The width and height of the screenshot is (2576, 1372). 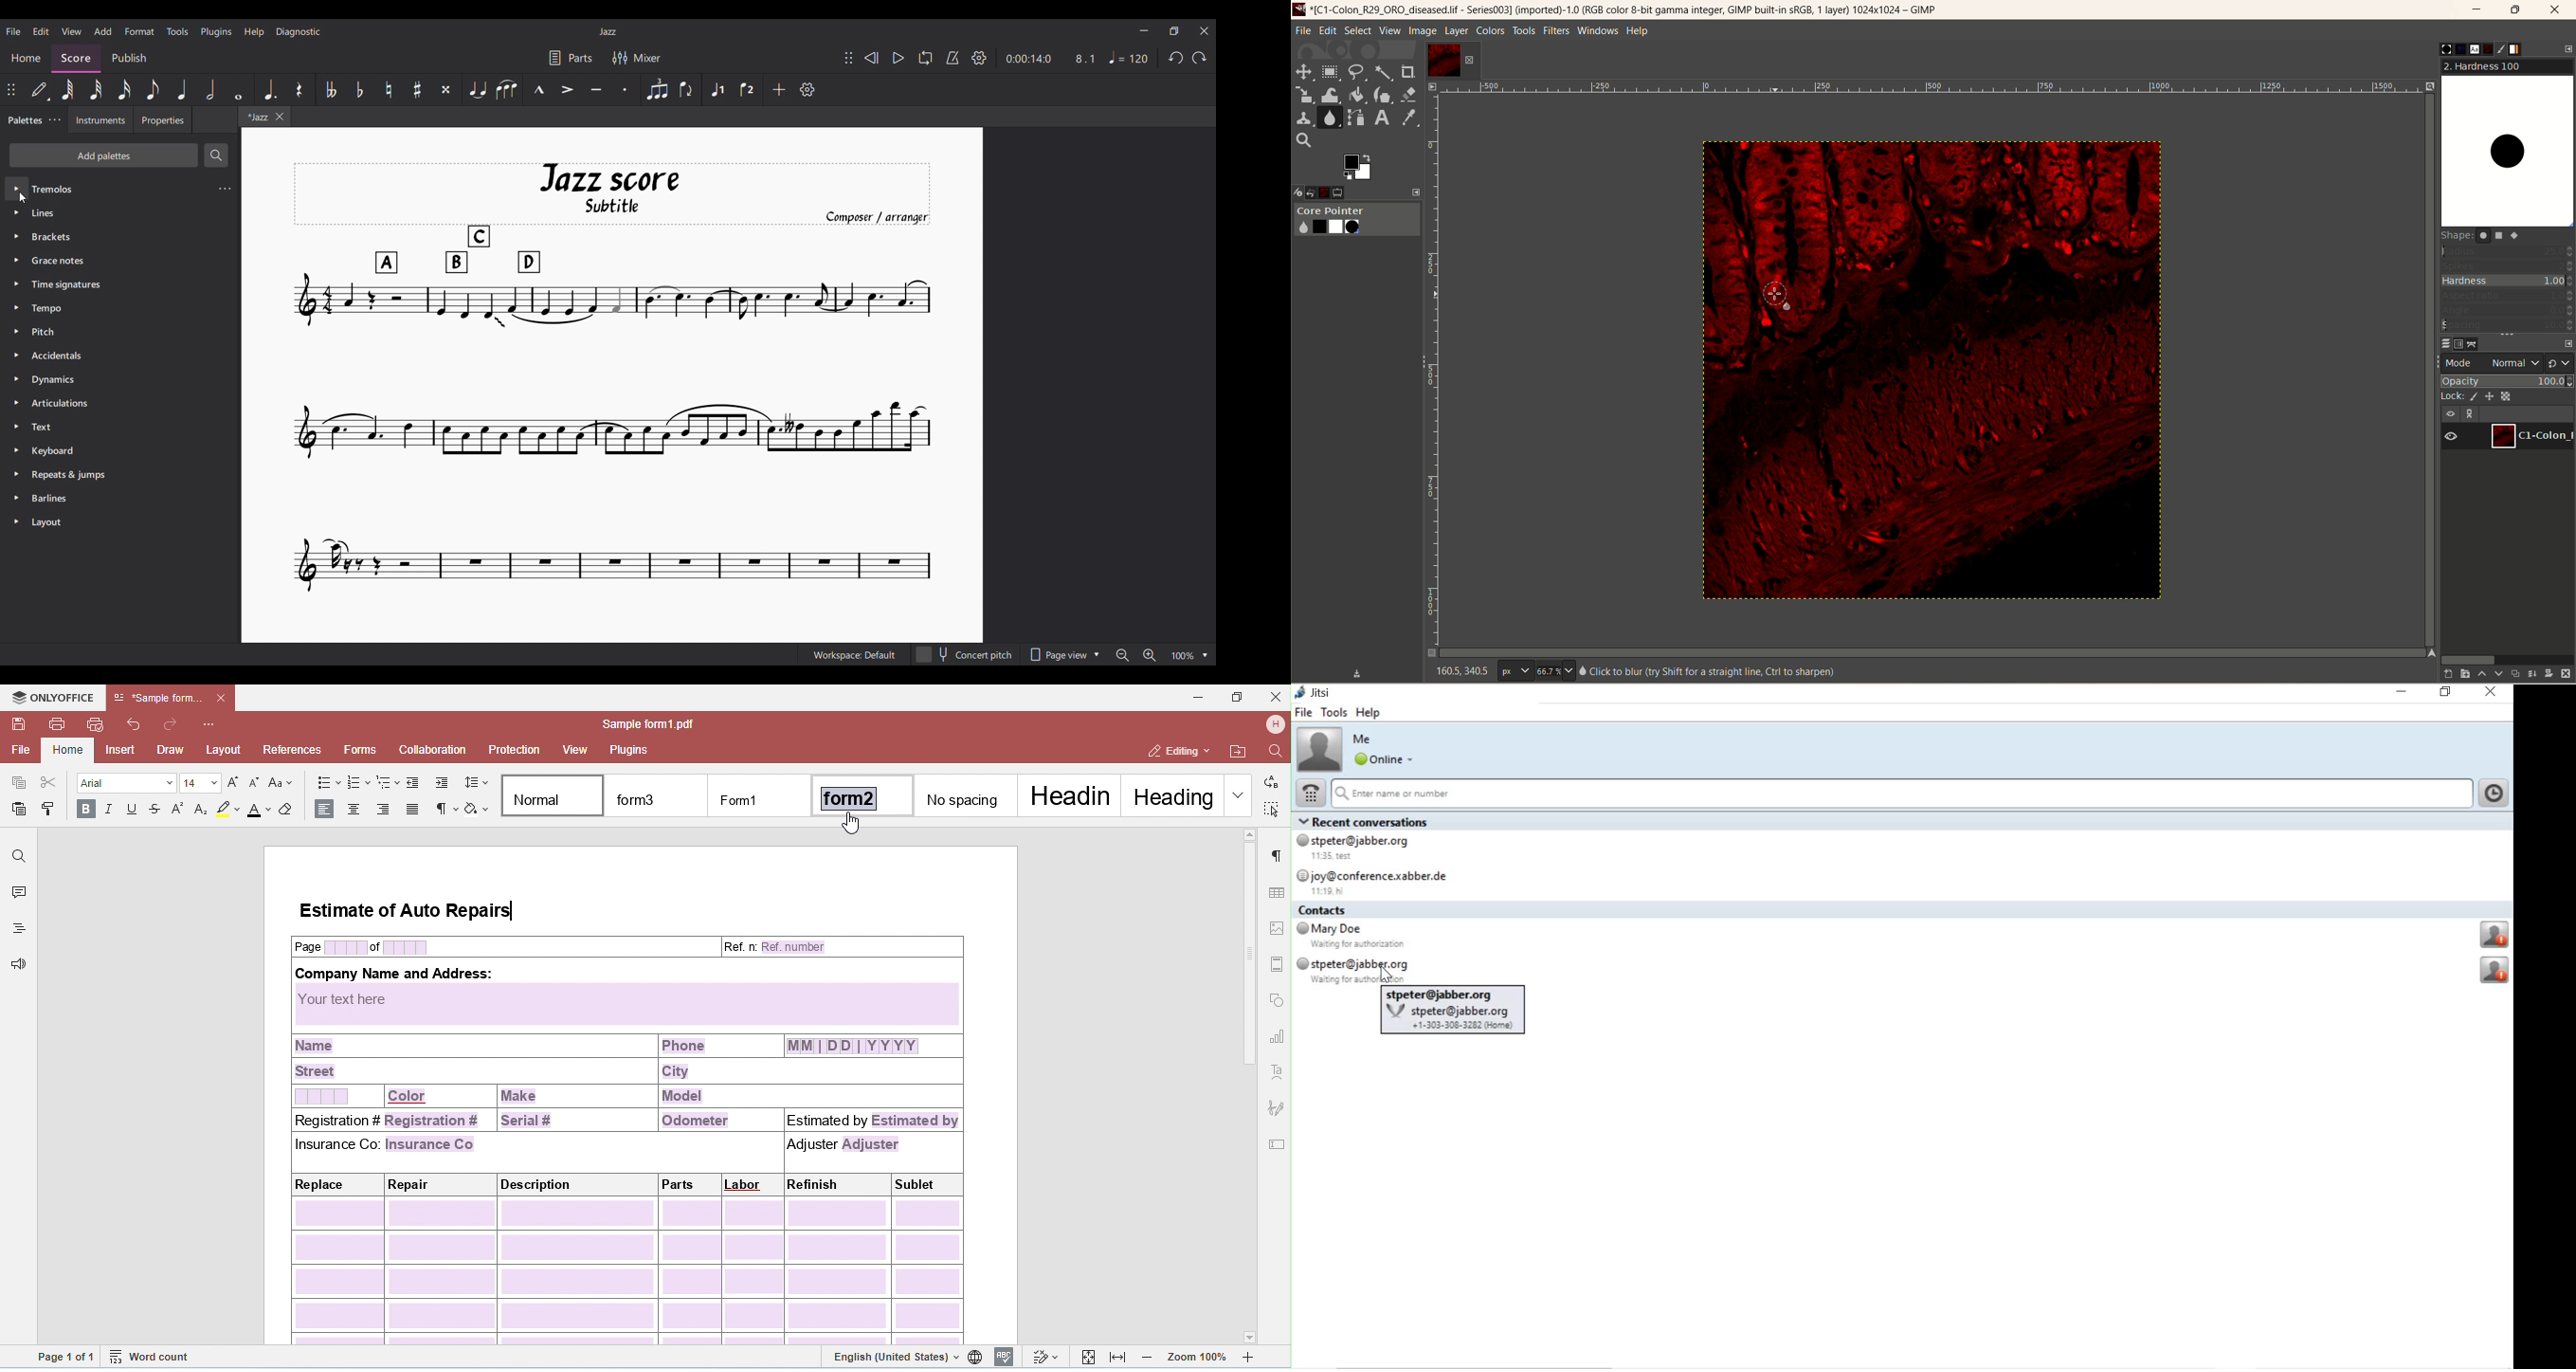 What do you see at coordinates (1932, 89) in the screenshot?
I see `scale bar` at bounding box center [1932, 89].